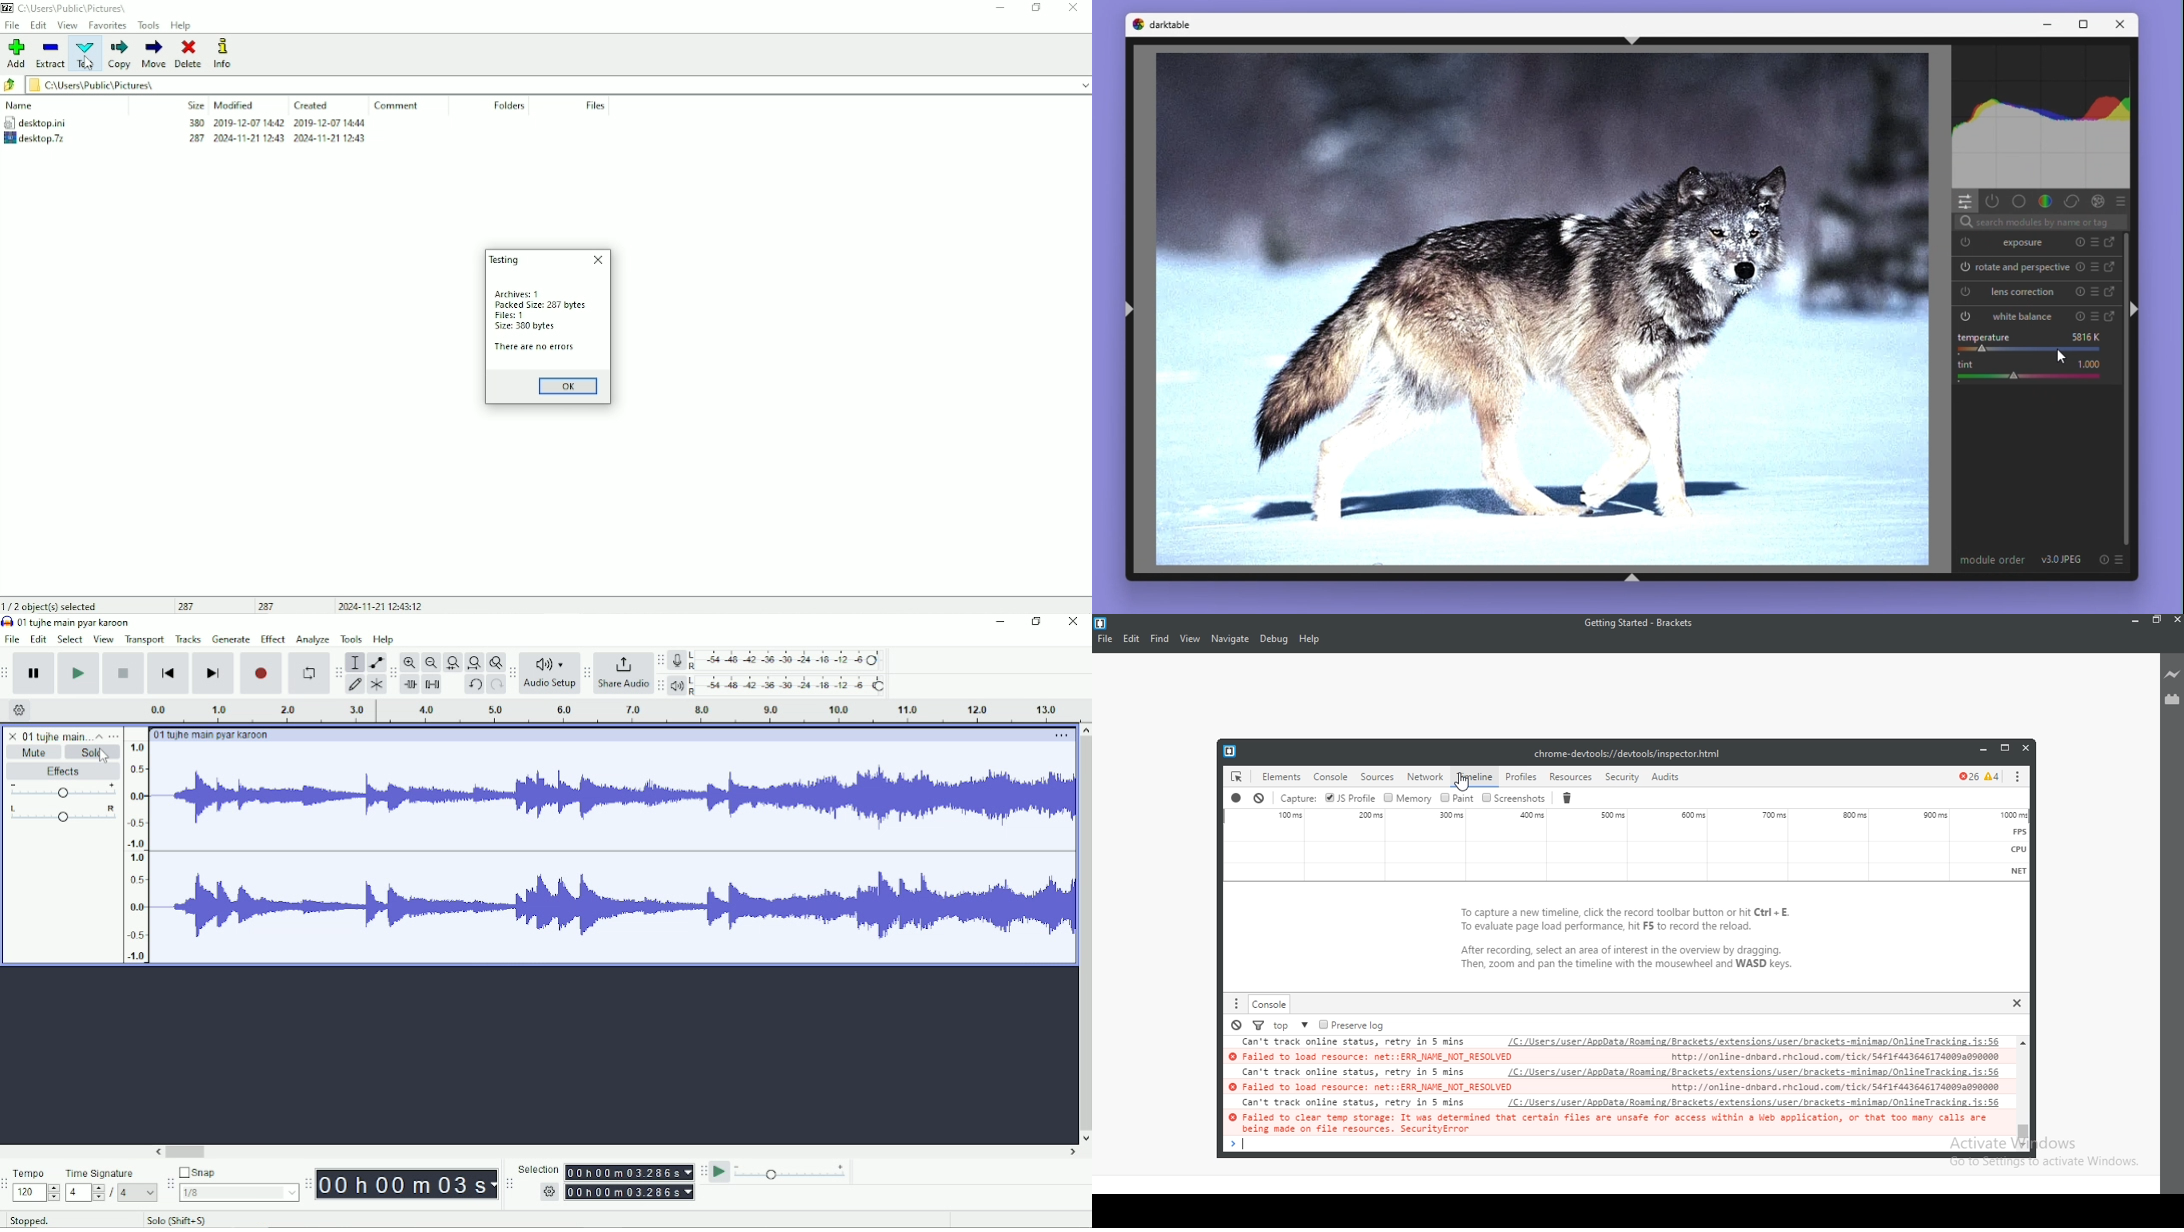 This screenshot has width=2184, height=1232. What do you see at coordinates (1236, 798) in the screenshot?
I see `Recording` at bounding box center [1236, 798].